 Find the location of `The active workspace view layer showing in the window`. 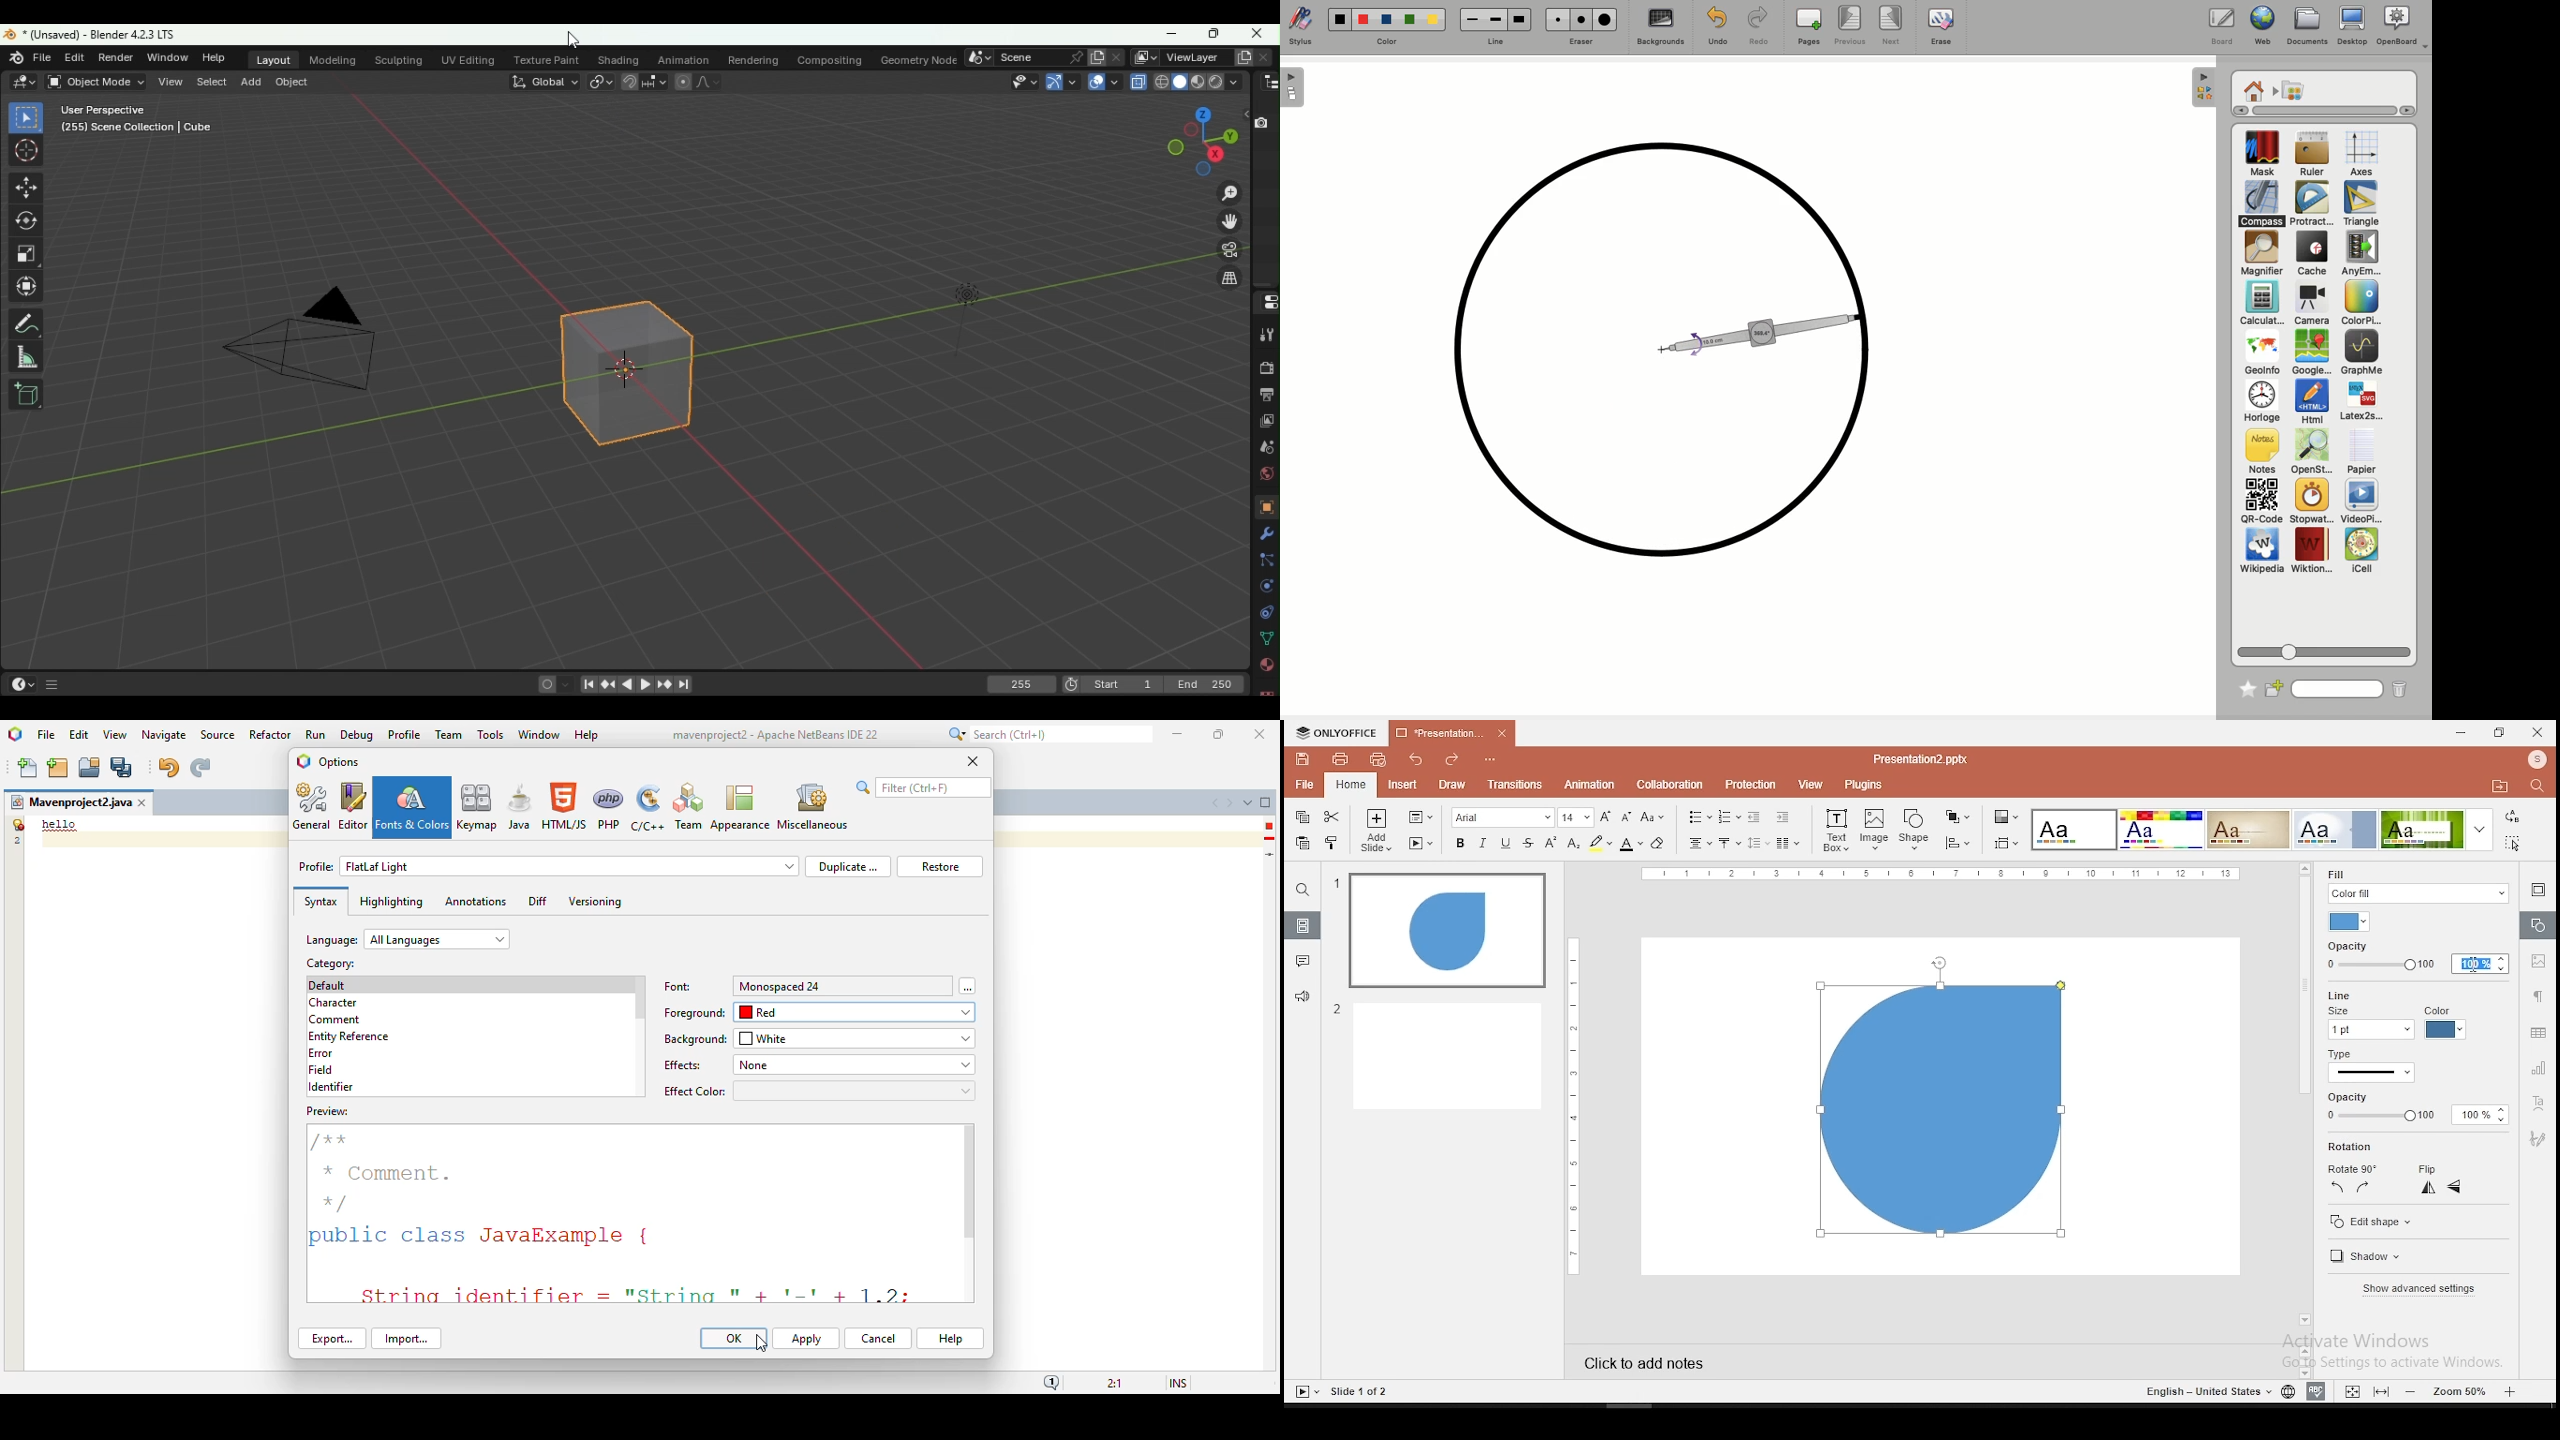

The active workspace view layer showing in the window is located at coordinates (1145, 56).